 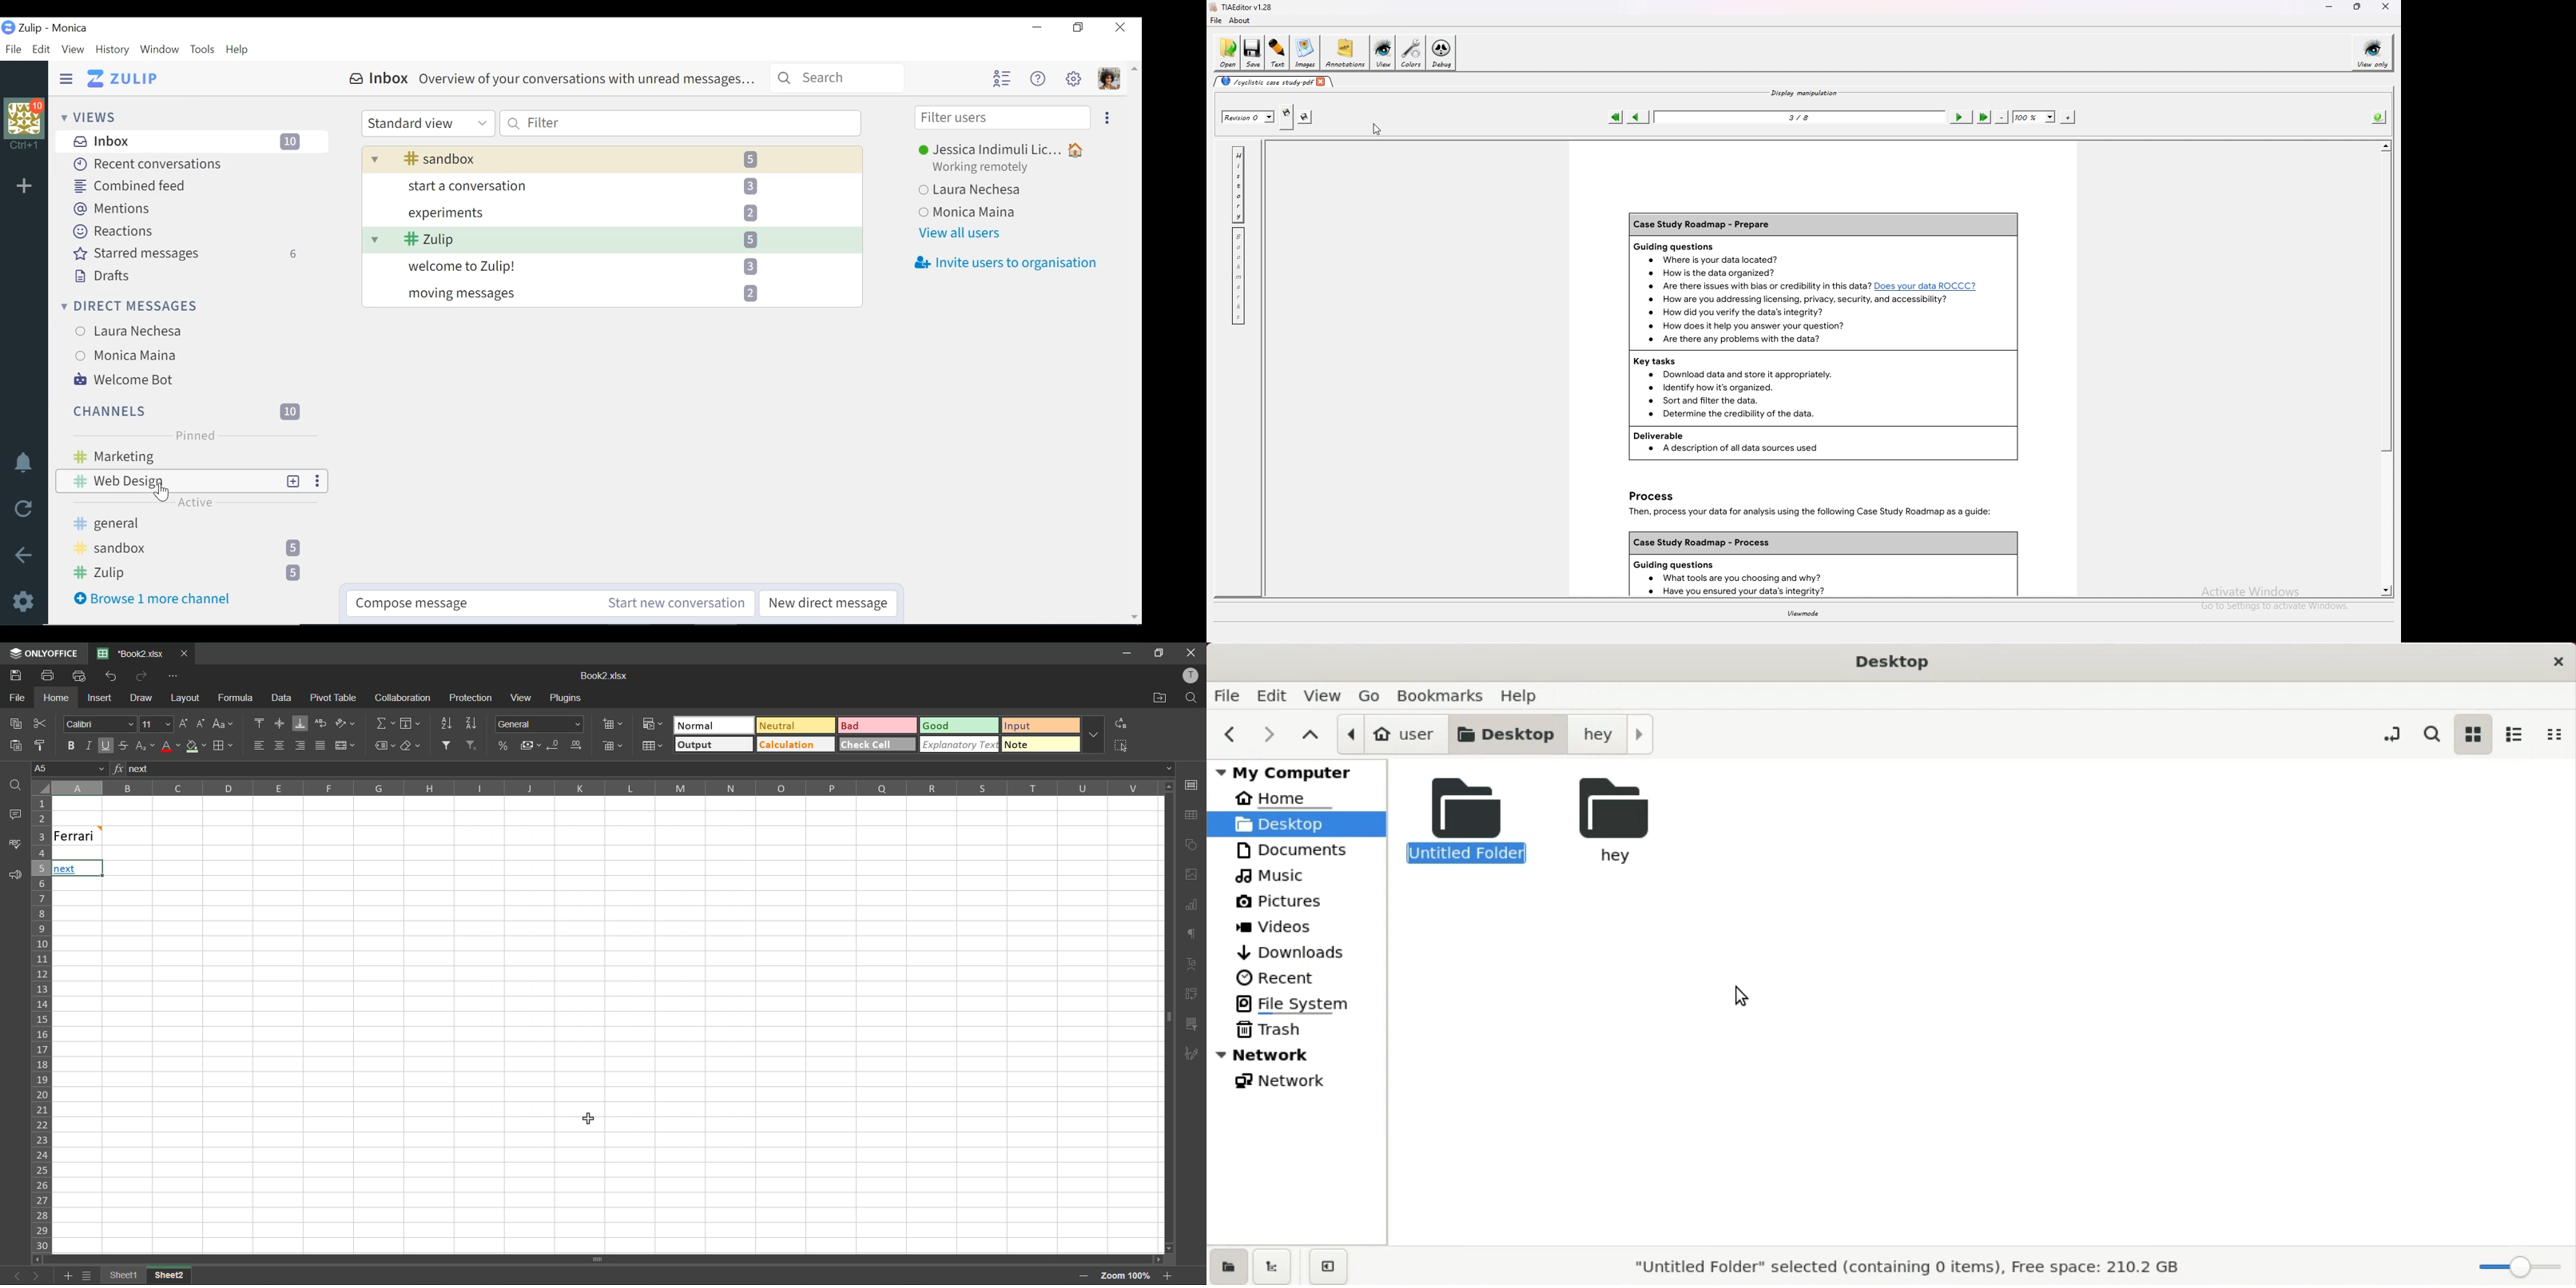 I want to click on wrap text, so click(x=321, y=723).